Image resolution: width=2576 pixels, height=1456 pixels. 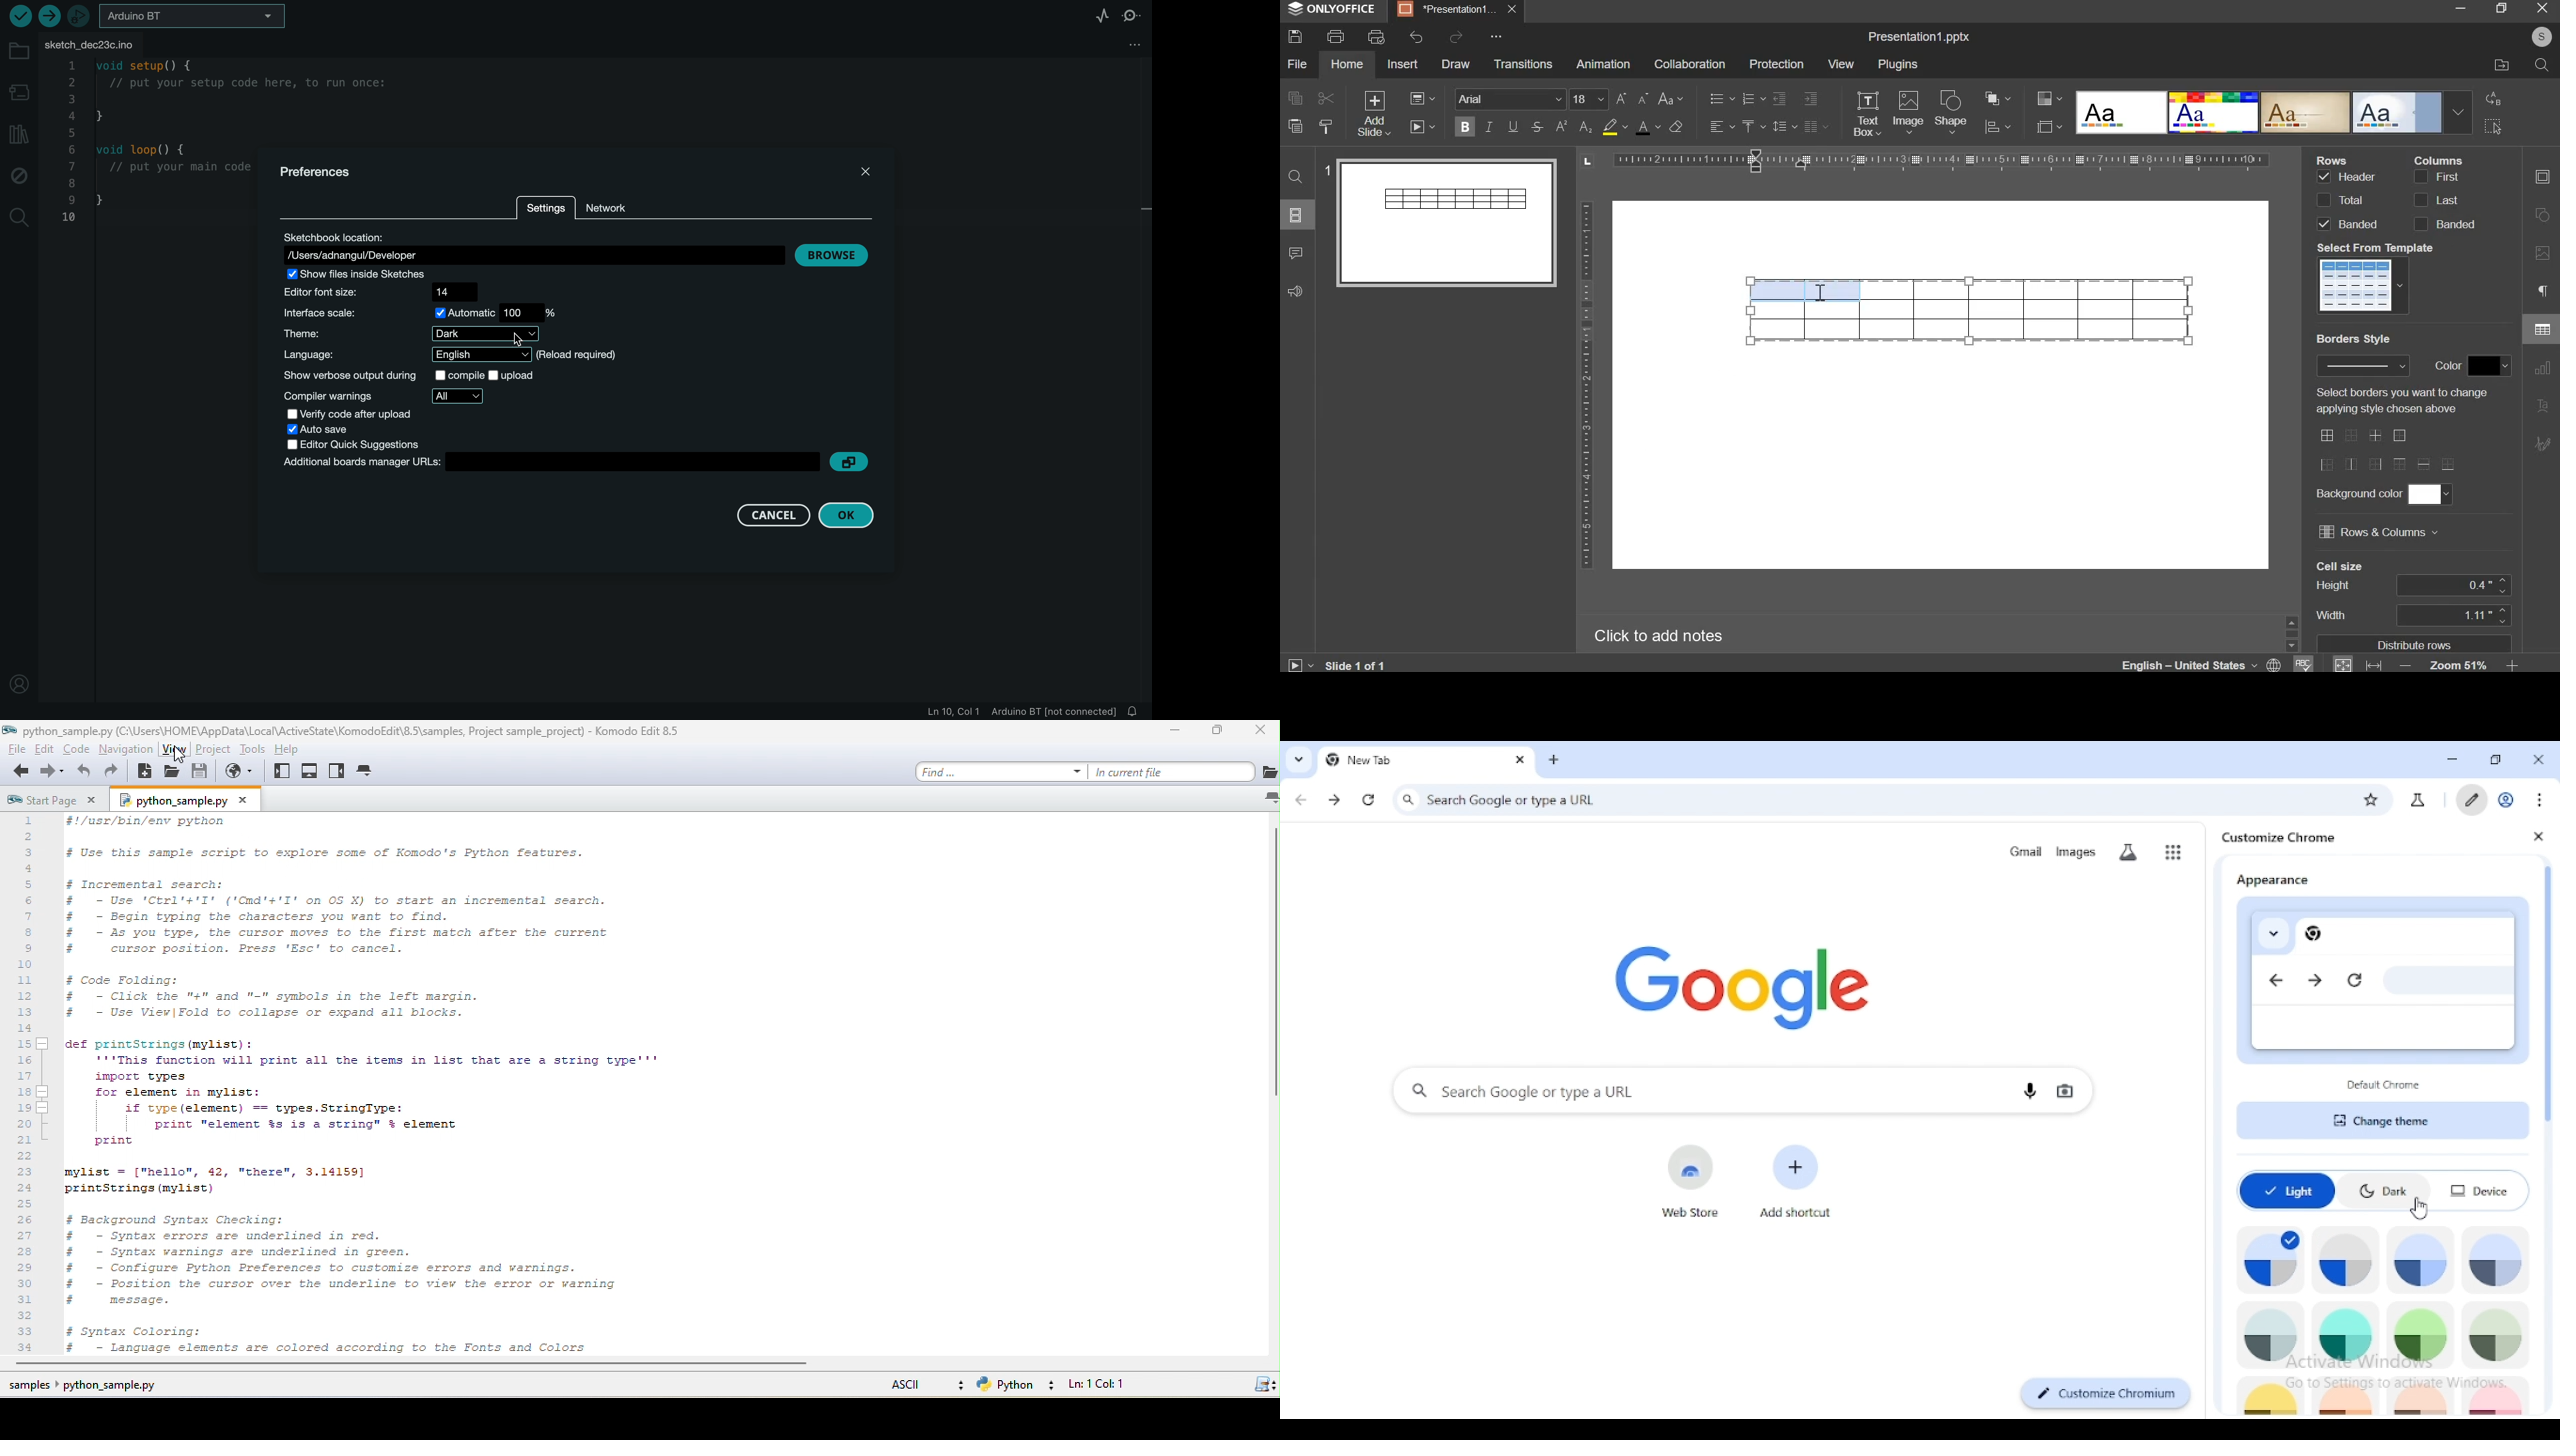 I want to click on change theme, so click(x=2382, y=1121).